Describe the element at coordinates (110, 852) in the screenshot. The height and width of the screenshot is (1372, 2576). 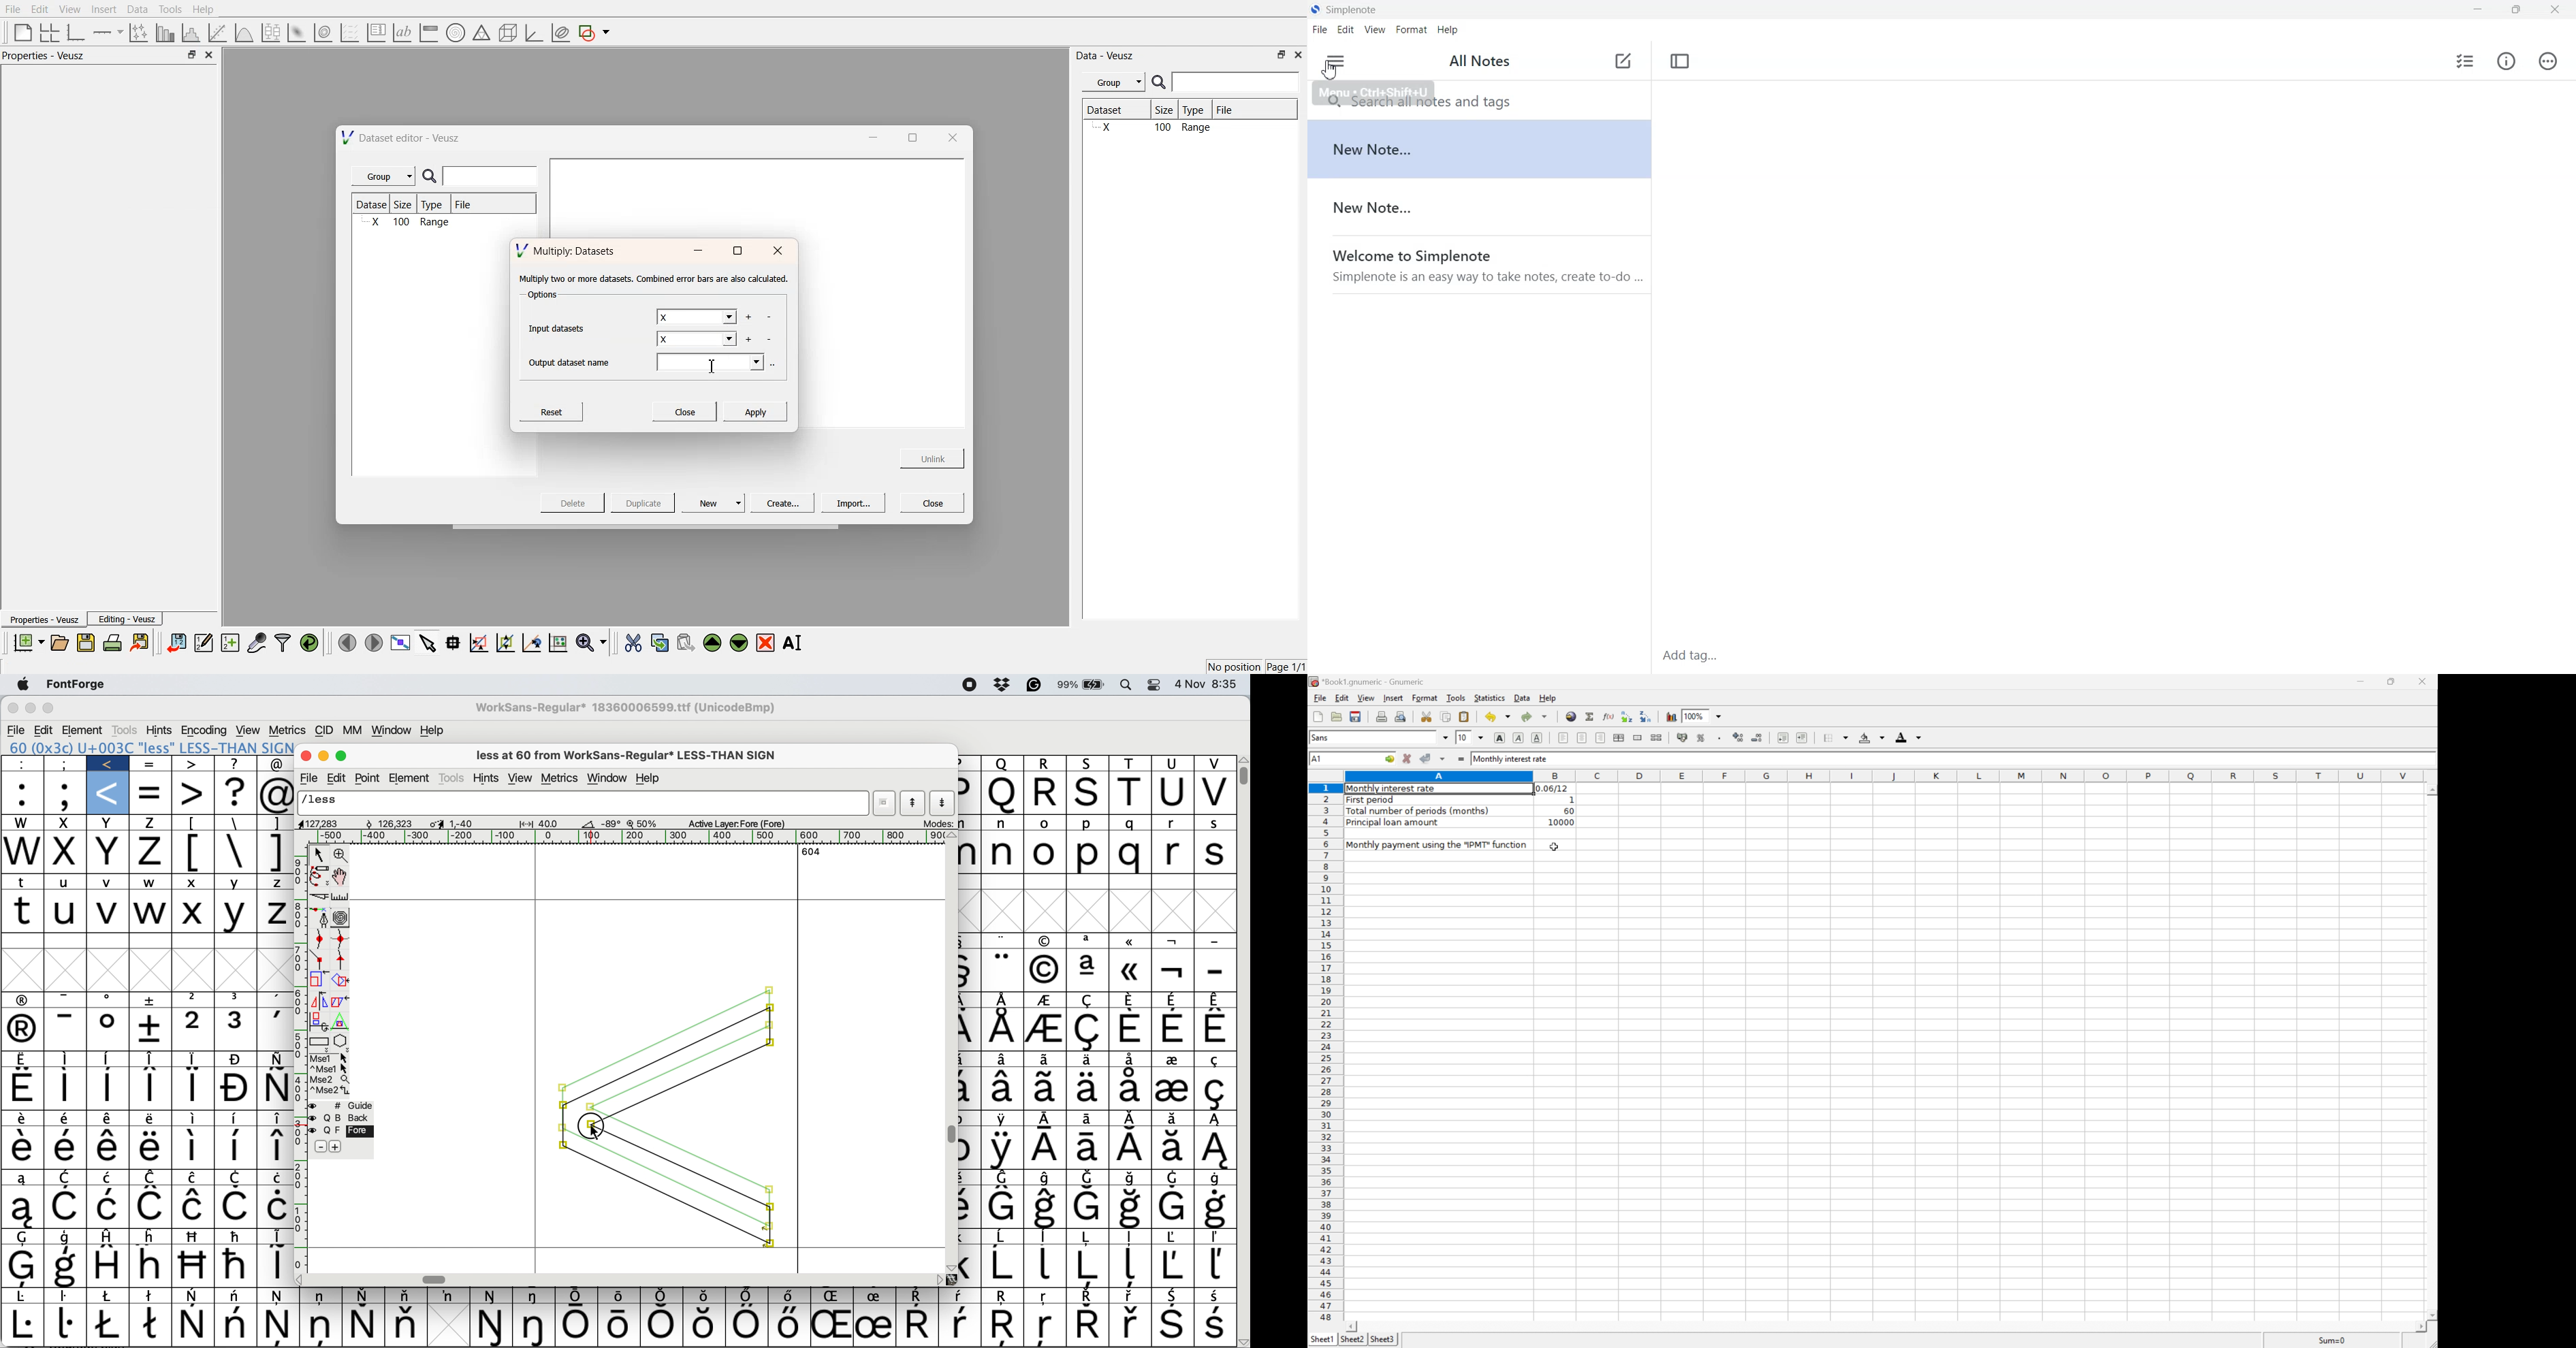
I see `x` at that location.